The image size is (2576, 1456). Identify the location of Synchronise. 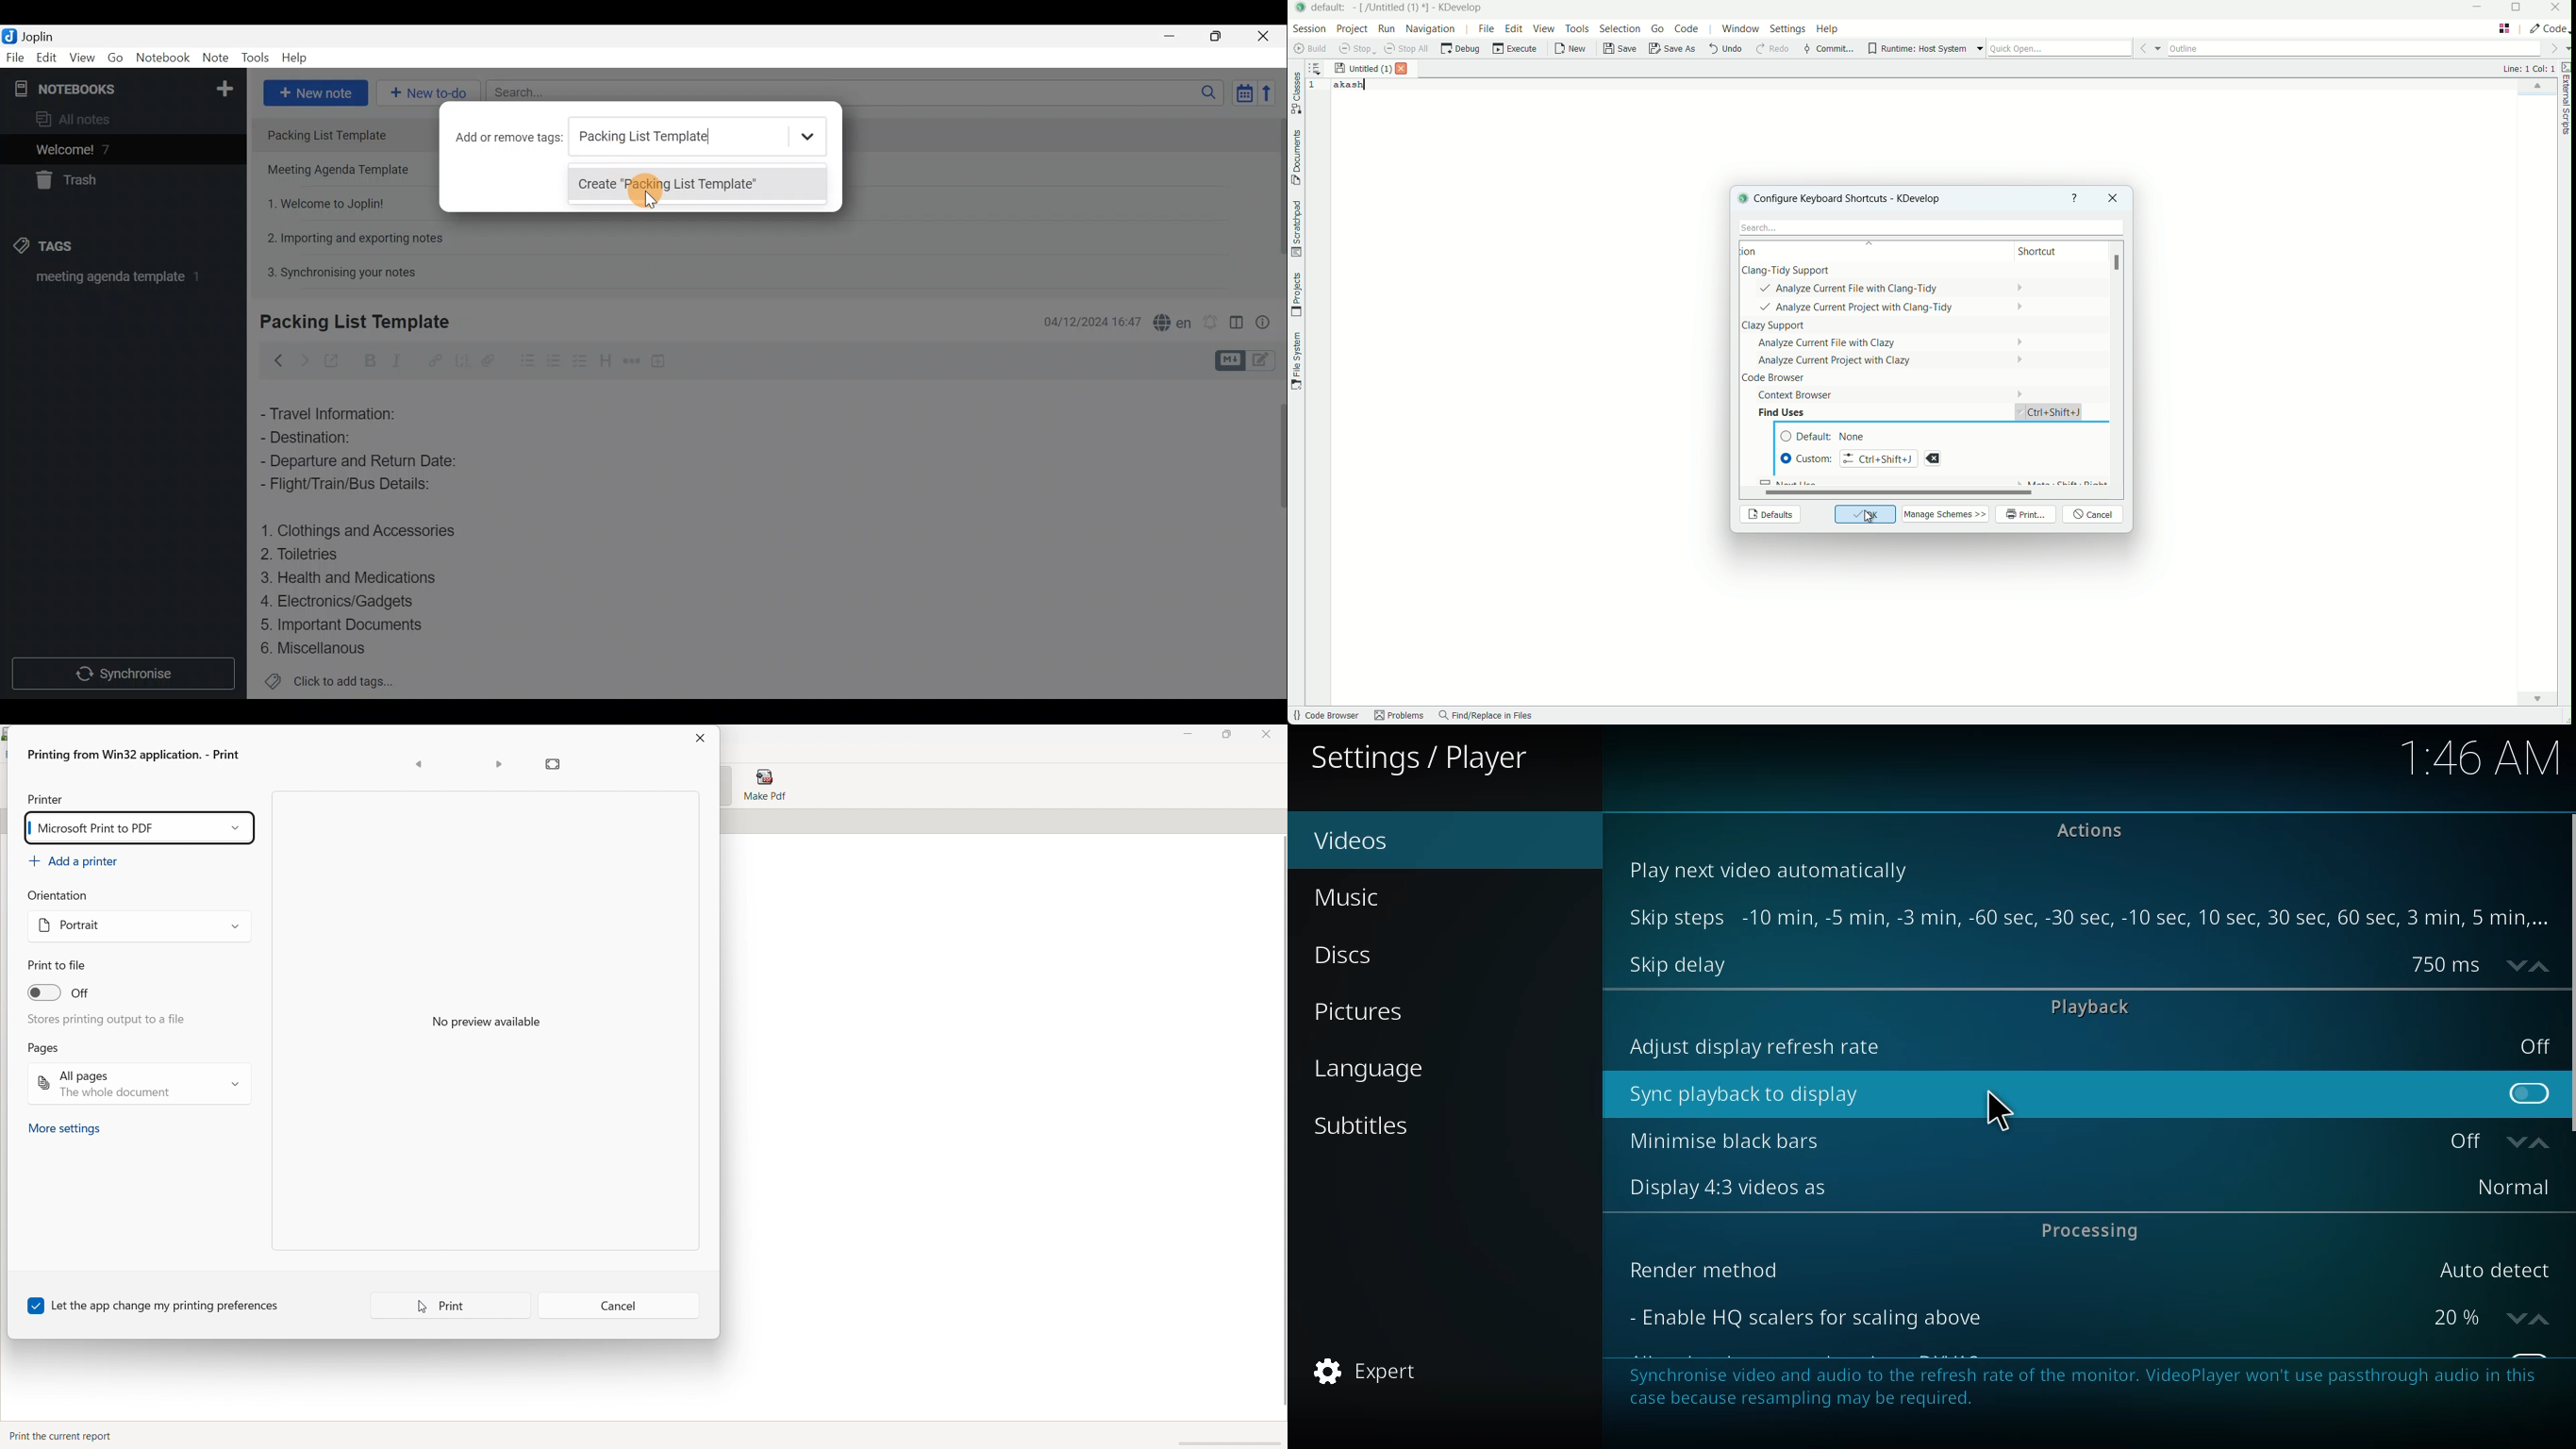
(125, 676).